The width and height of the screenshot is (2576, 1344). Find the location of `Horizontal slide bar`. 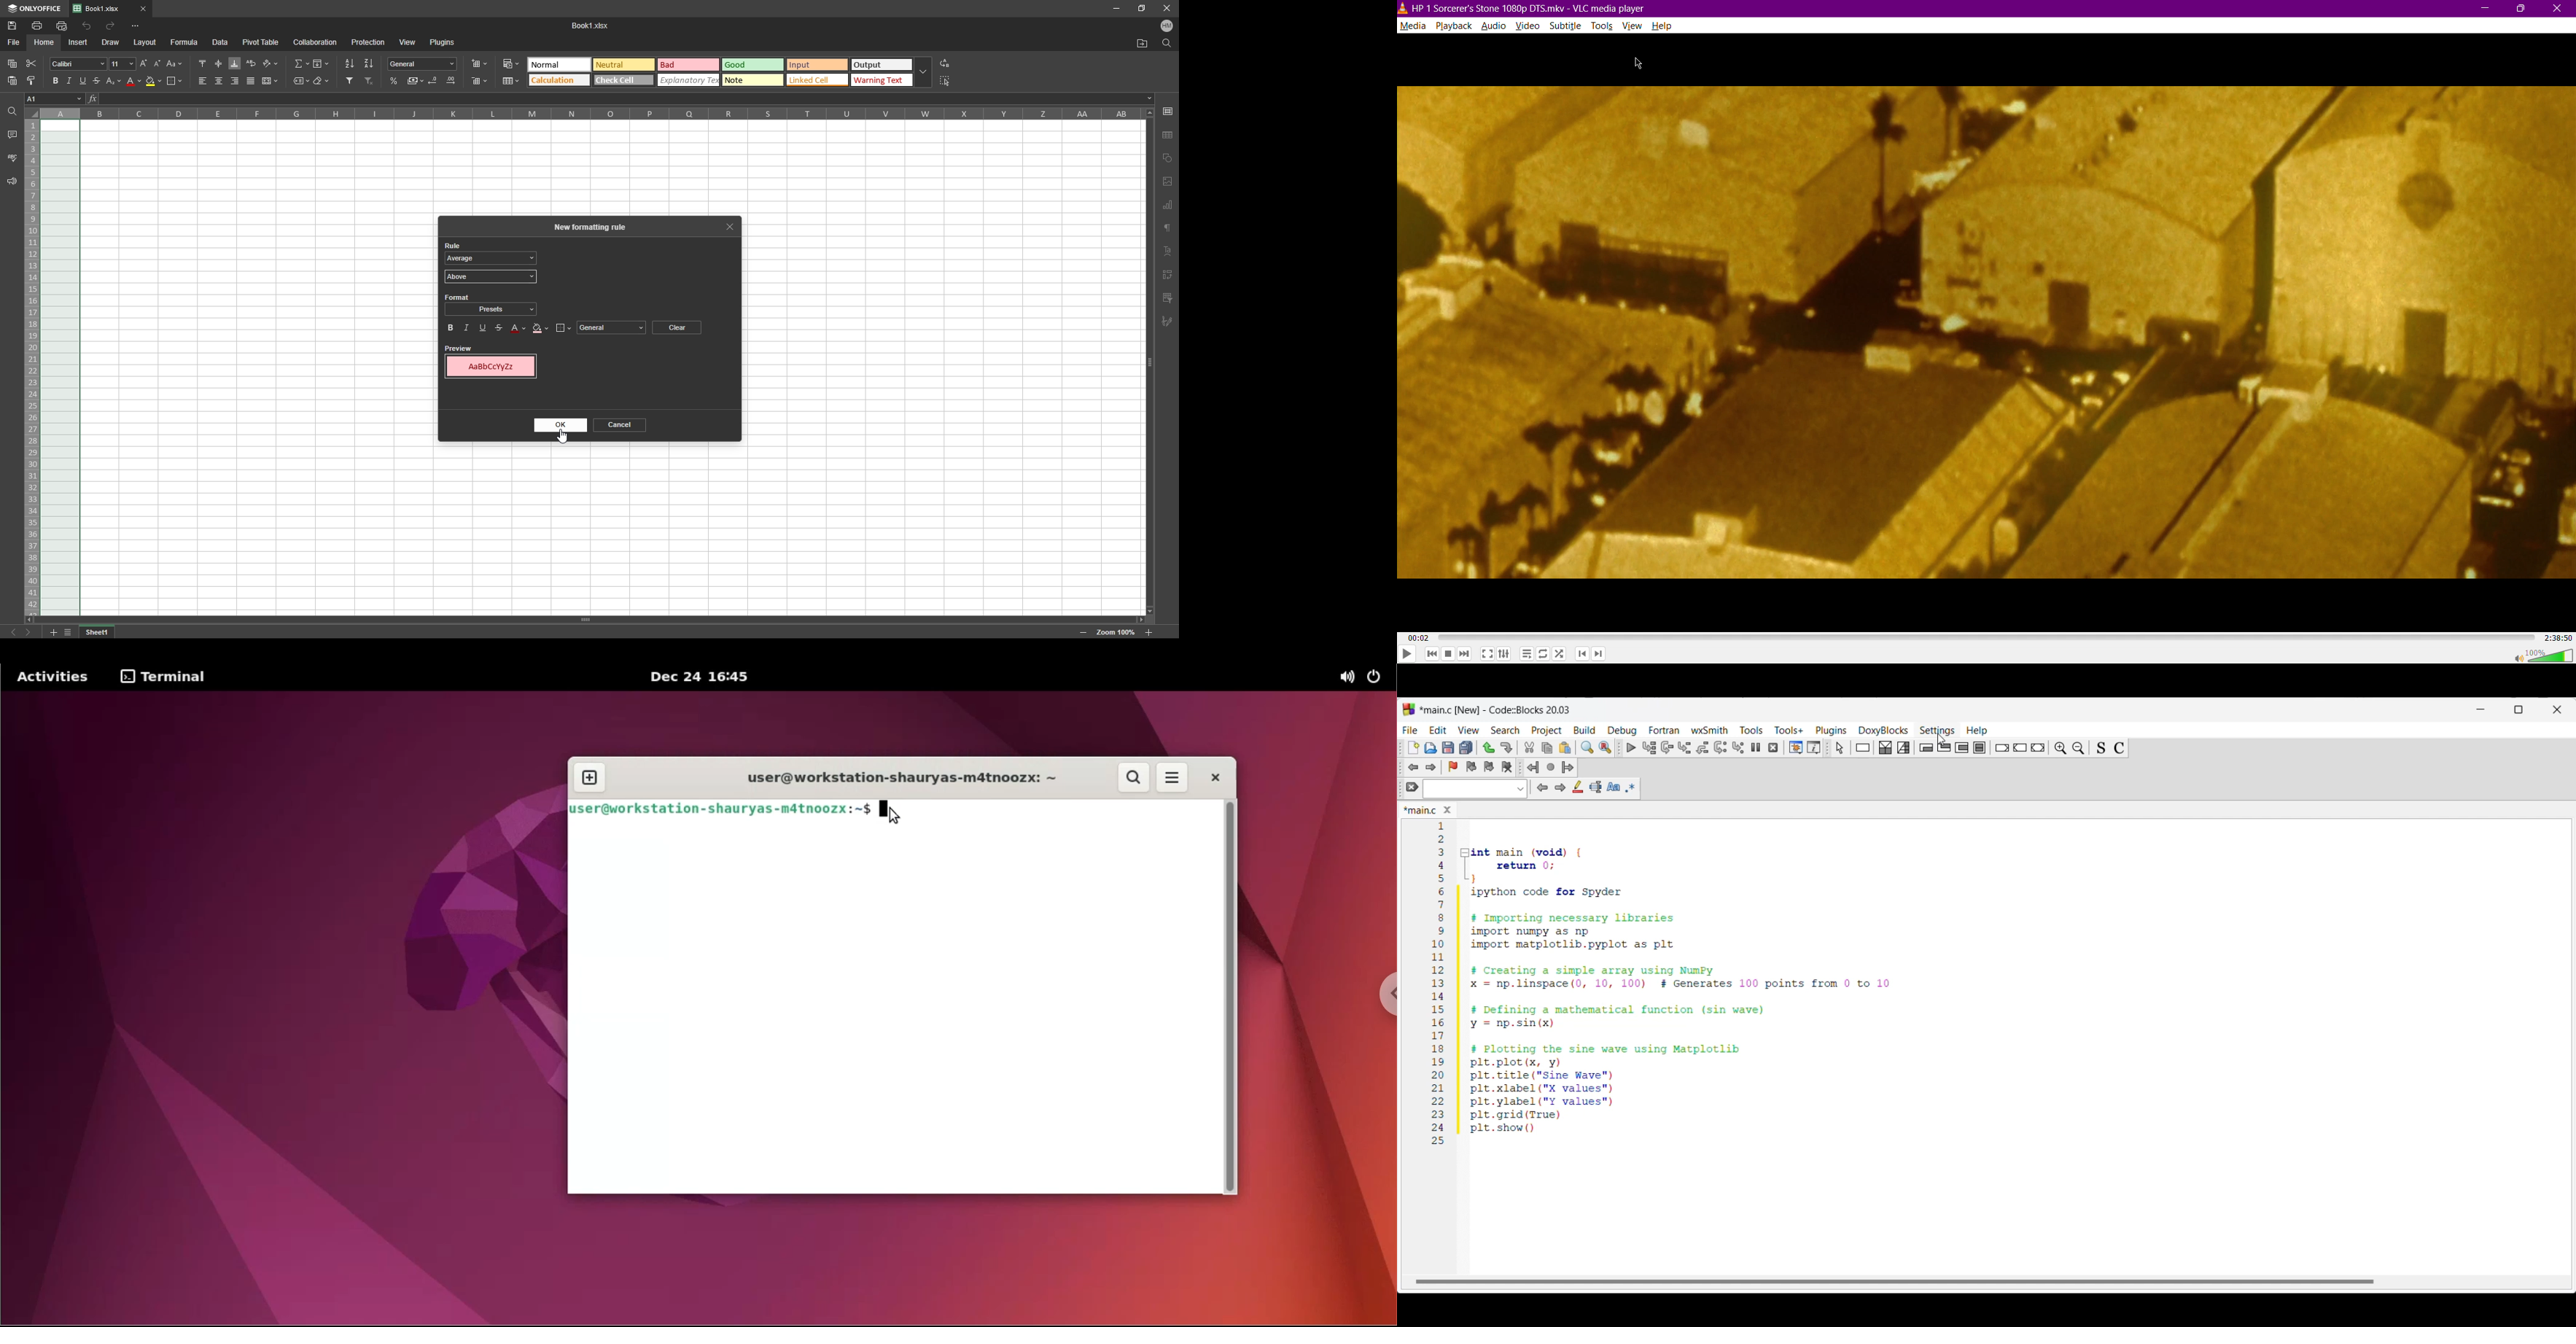

Horizontal slide bar is located at coordinates (1895, 1282).